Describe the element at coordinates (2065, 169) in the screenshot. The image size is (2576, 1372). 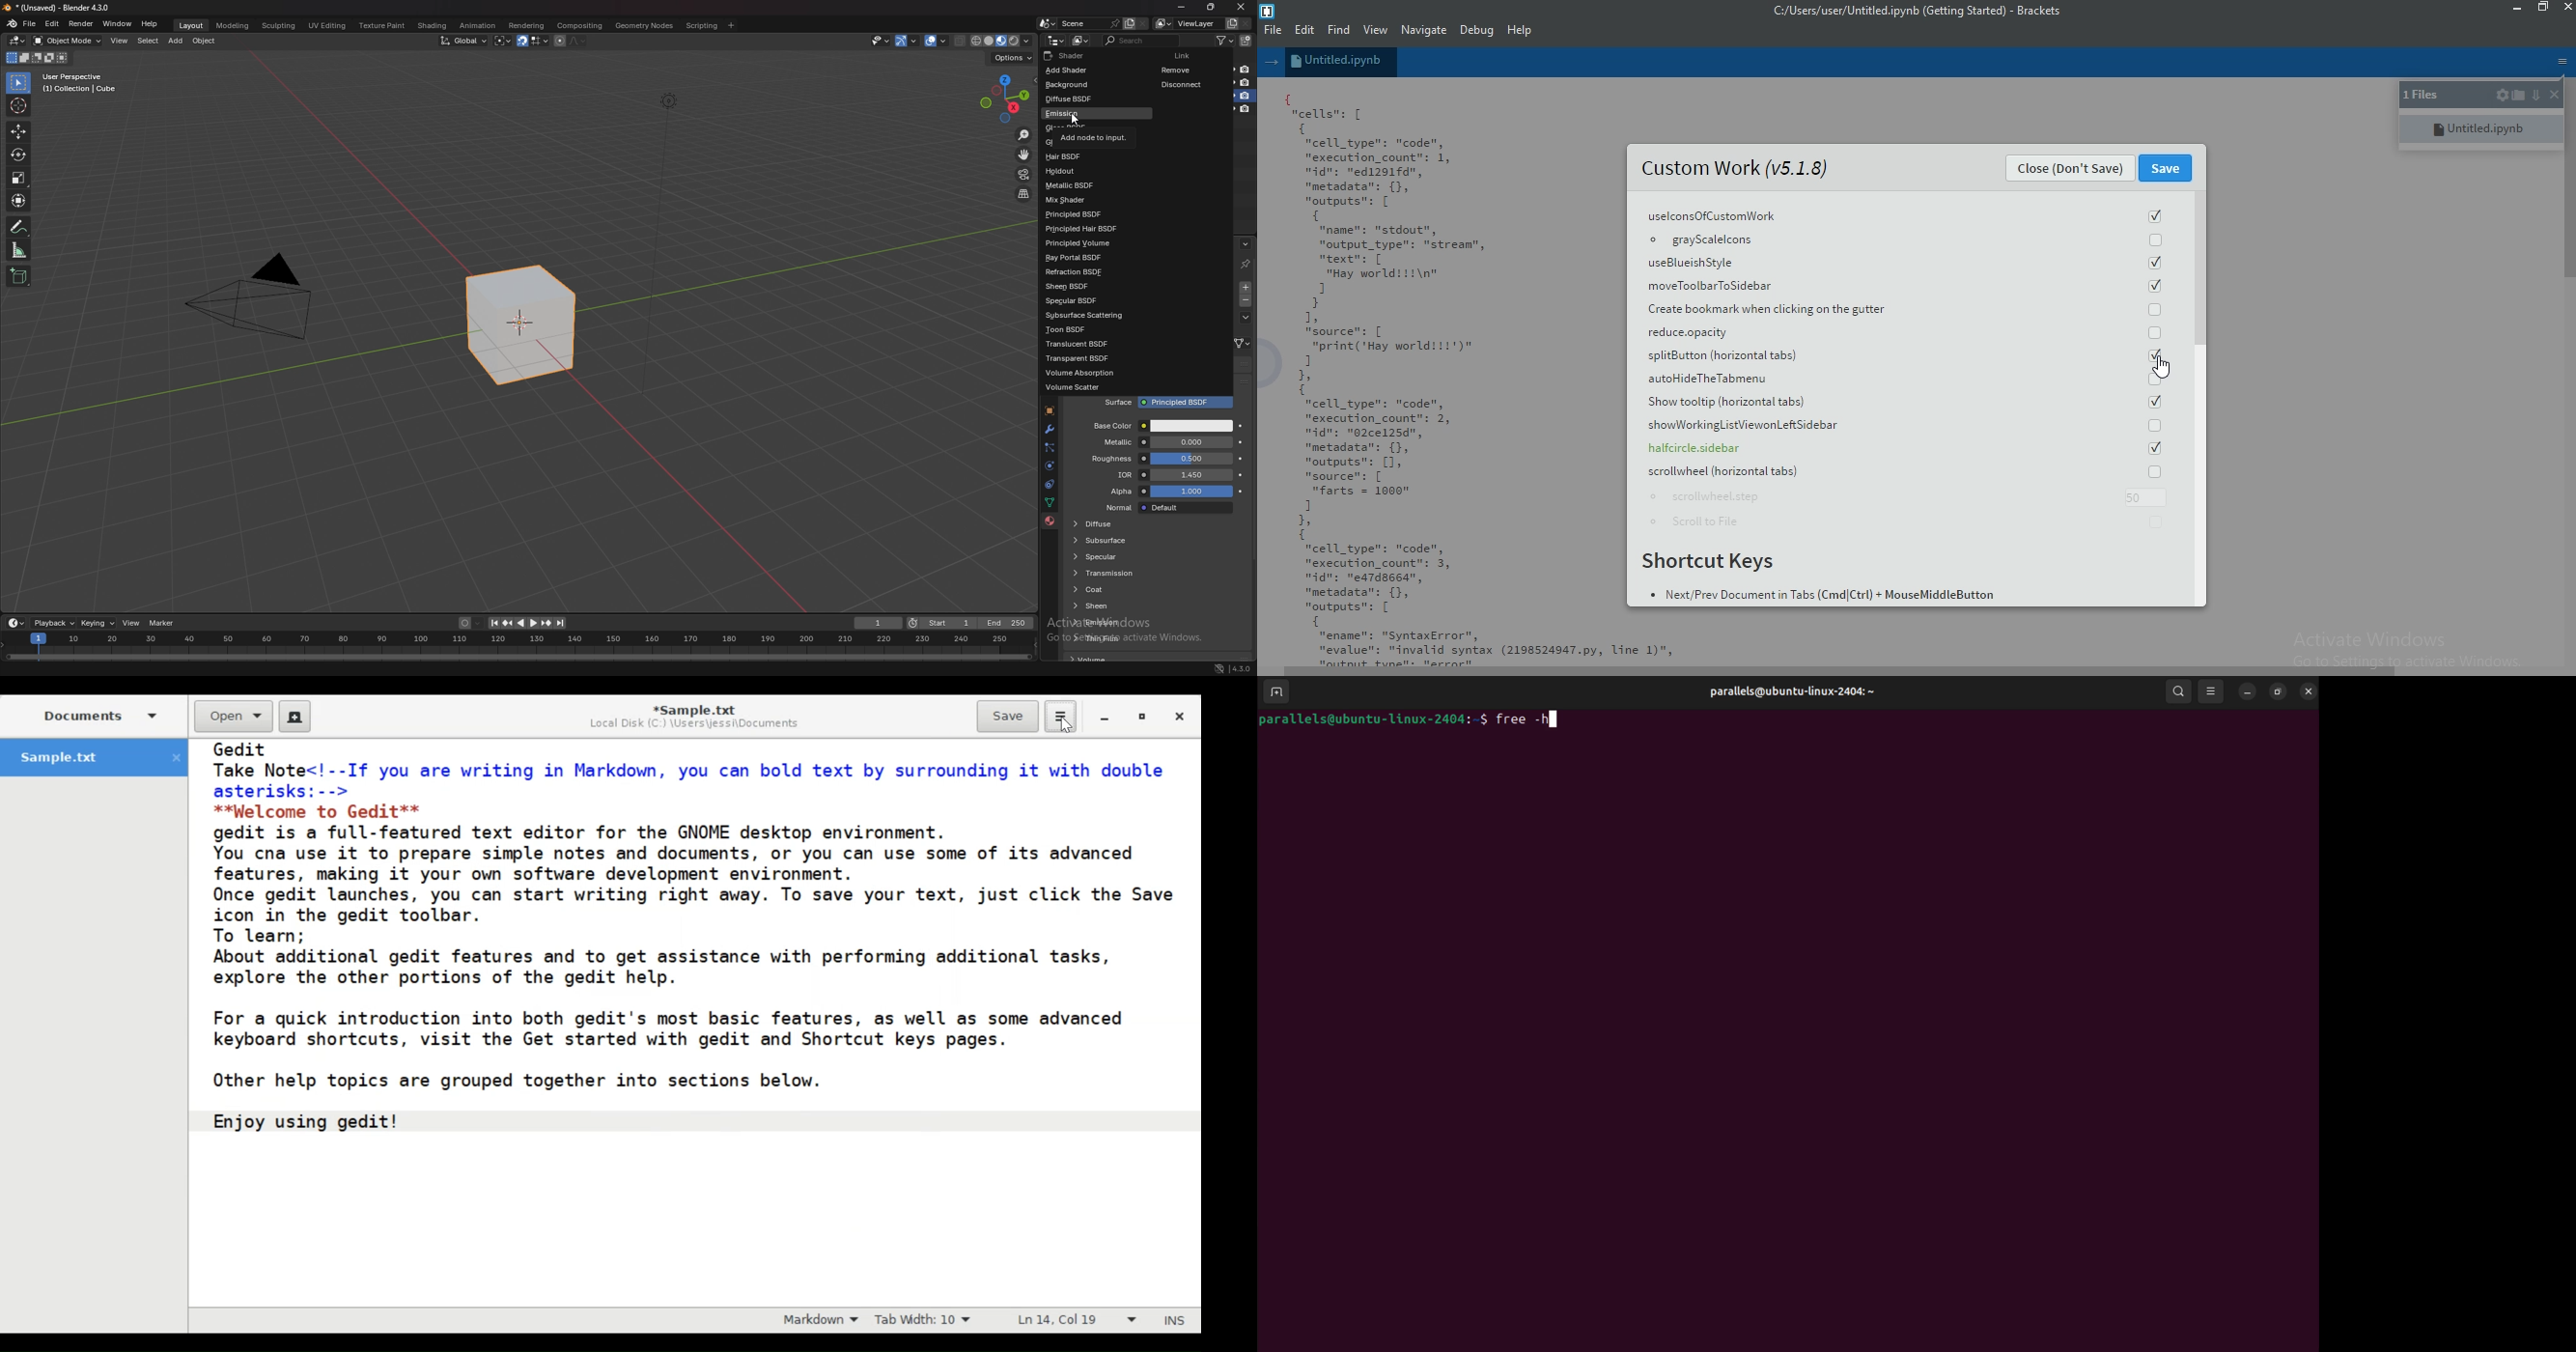
I see `Close (Don't Save) ` at that location.